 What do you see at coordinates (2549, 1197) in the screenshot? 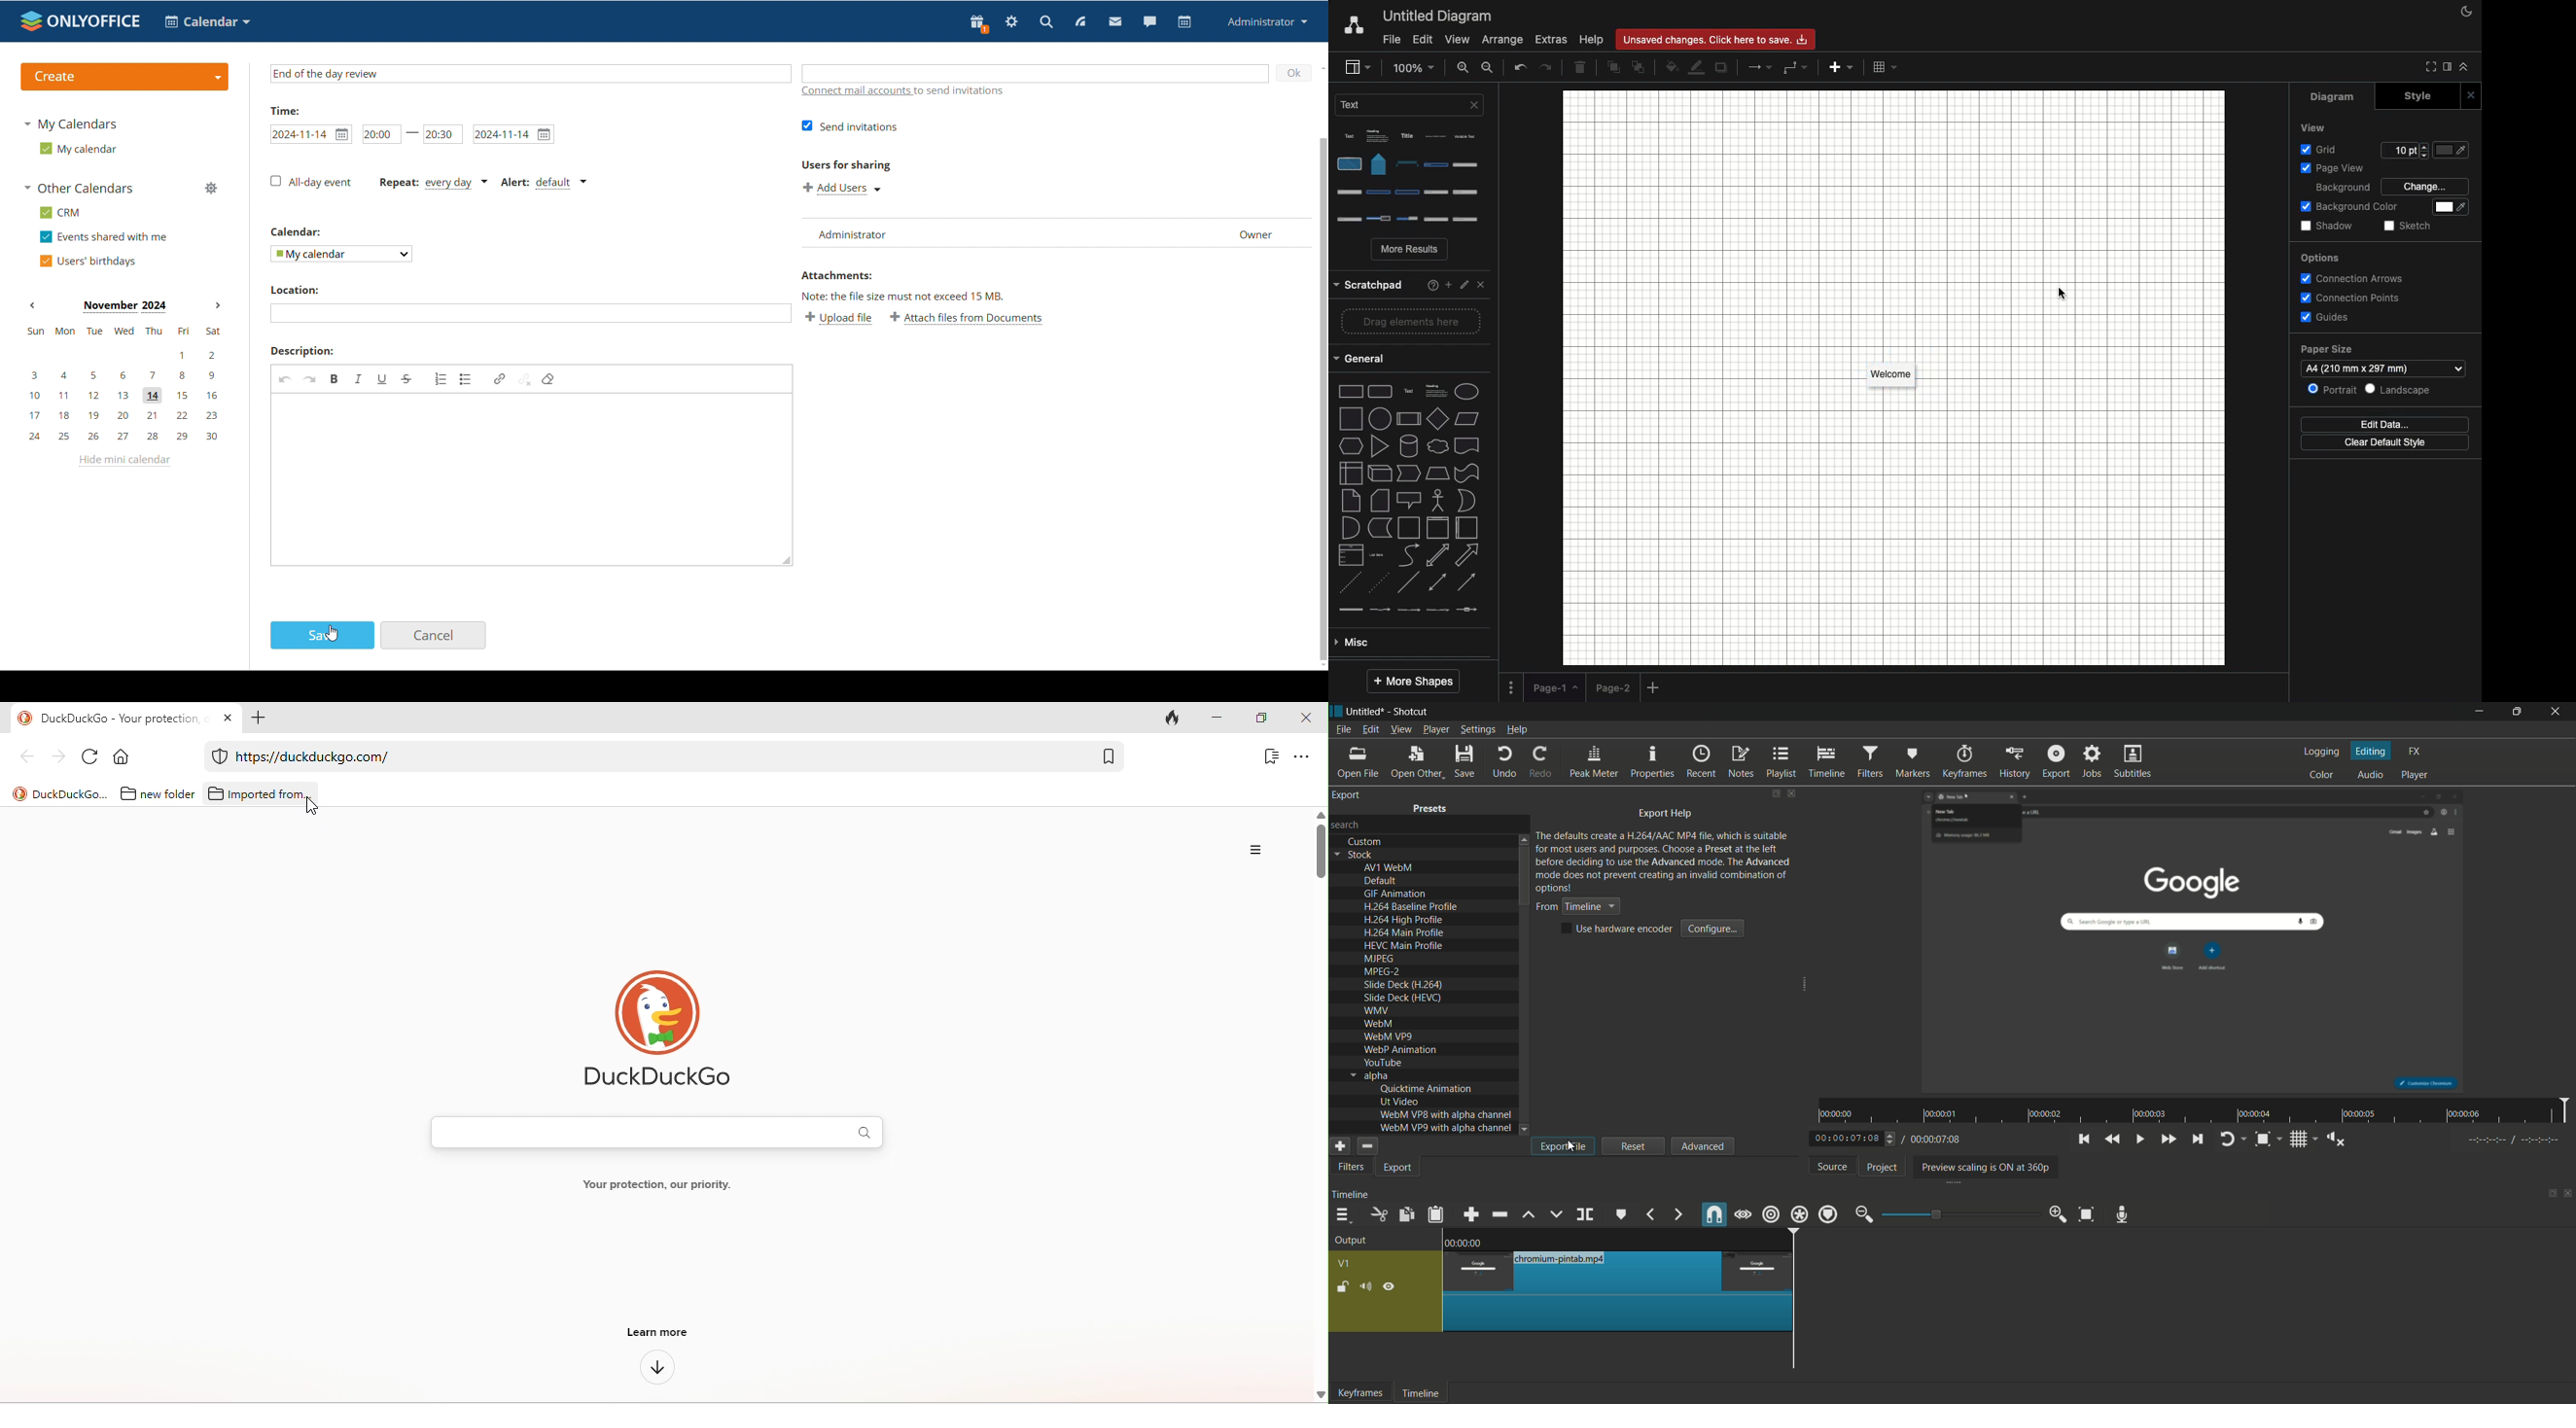
I see `change layout` at bounding box center [2549, 1197].